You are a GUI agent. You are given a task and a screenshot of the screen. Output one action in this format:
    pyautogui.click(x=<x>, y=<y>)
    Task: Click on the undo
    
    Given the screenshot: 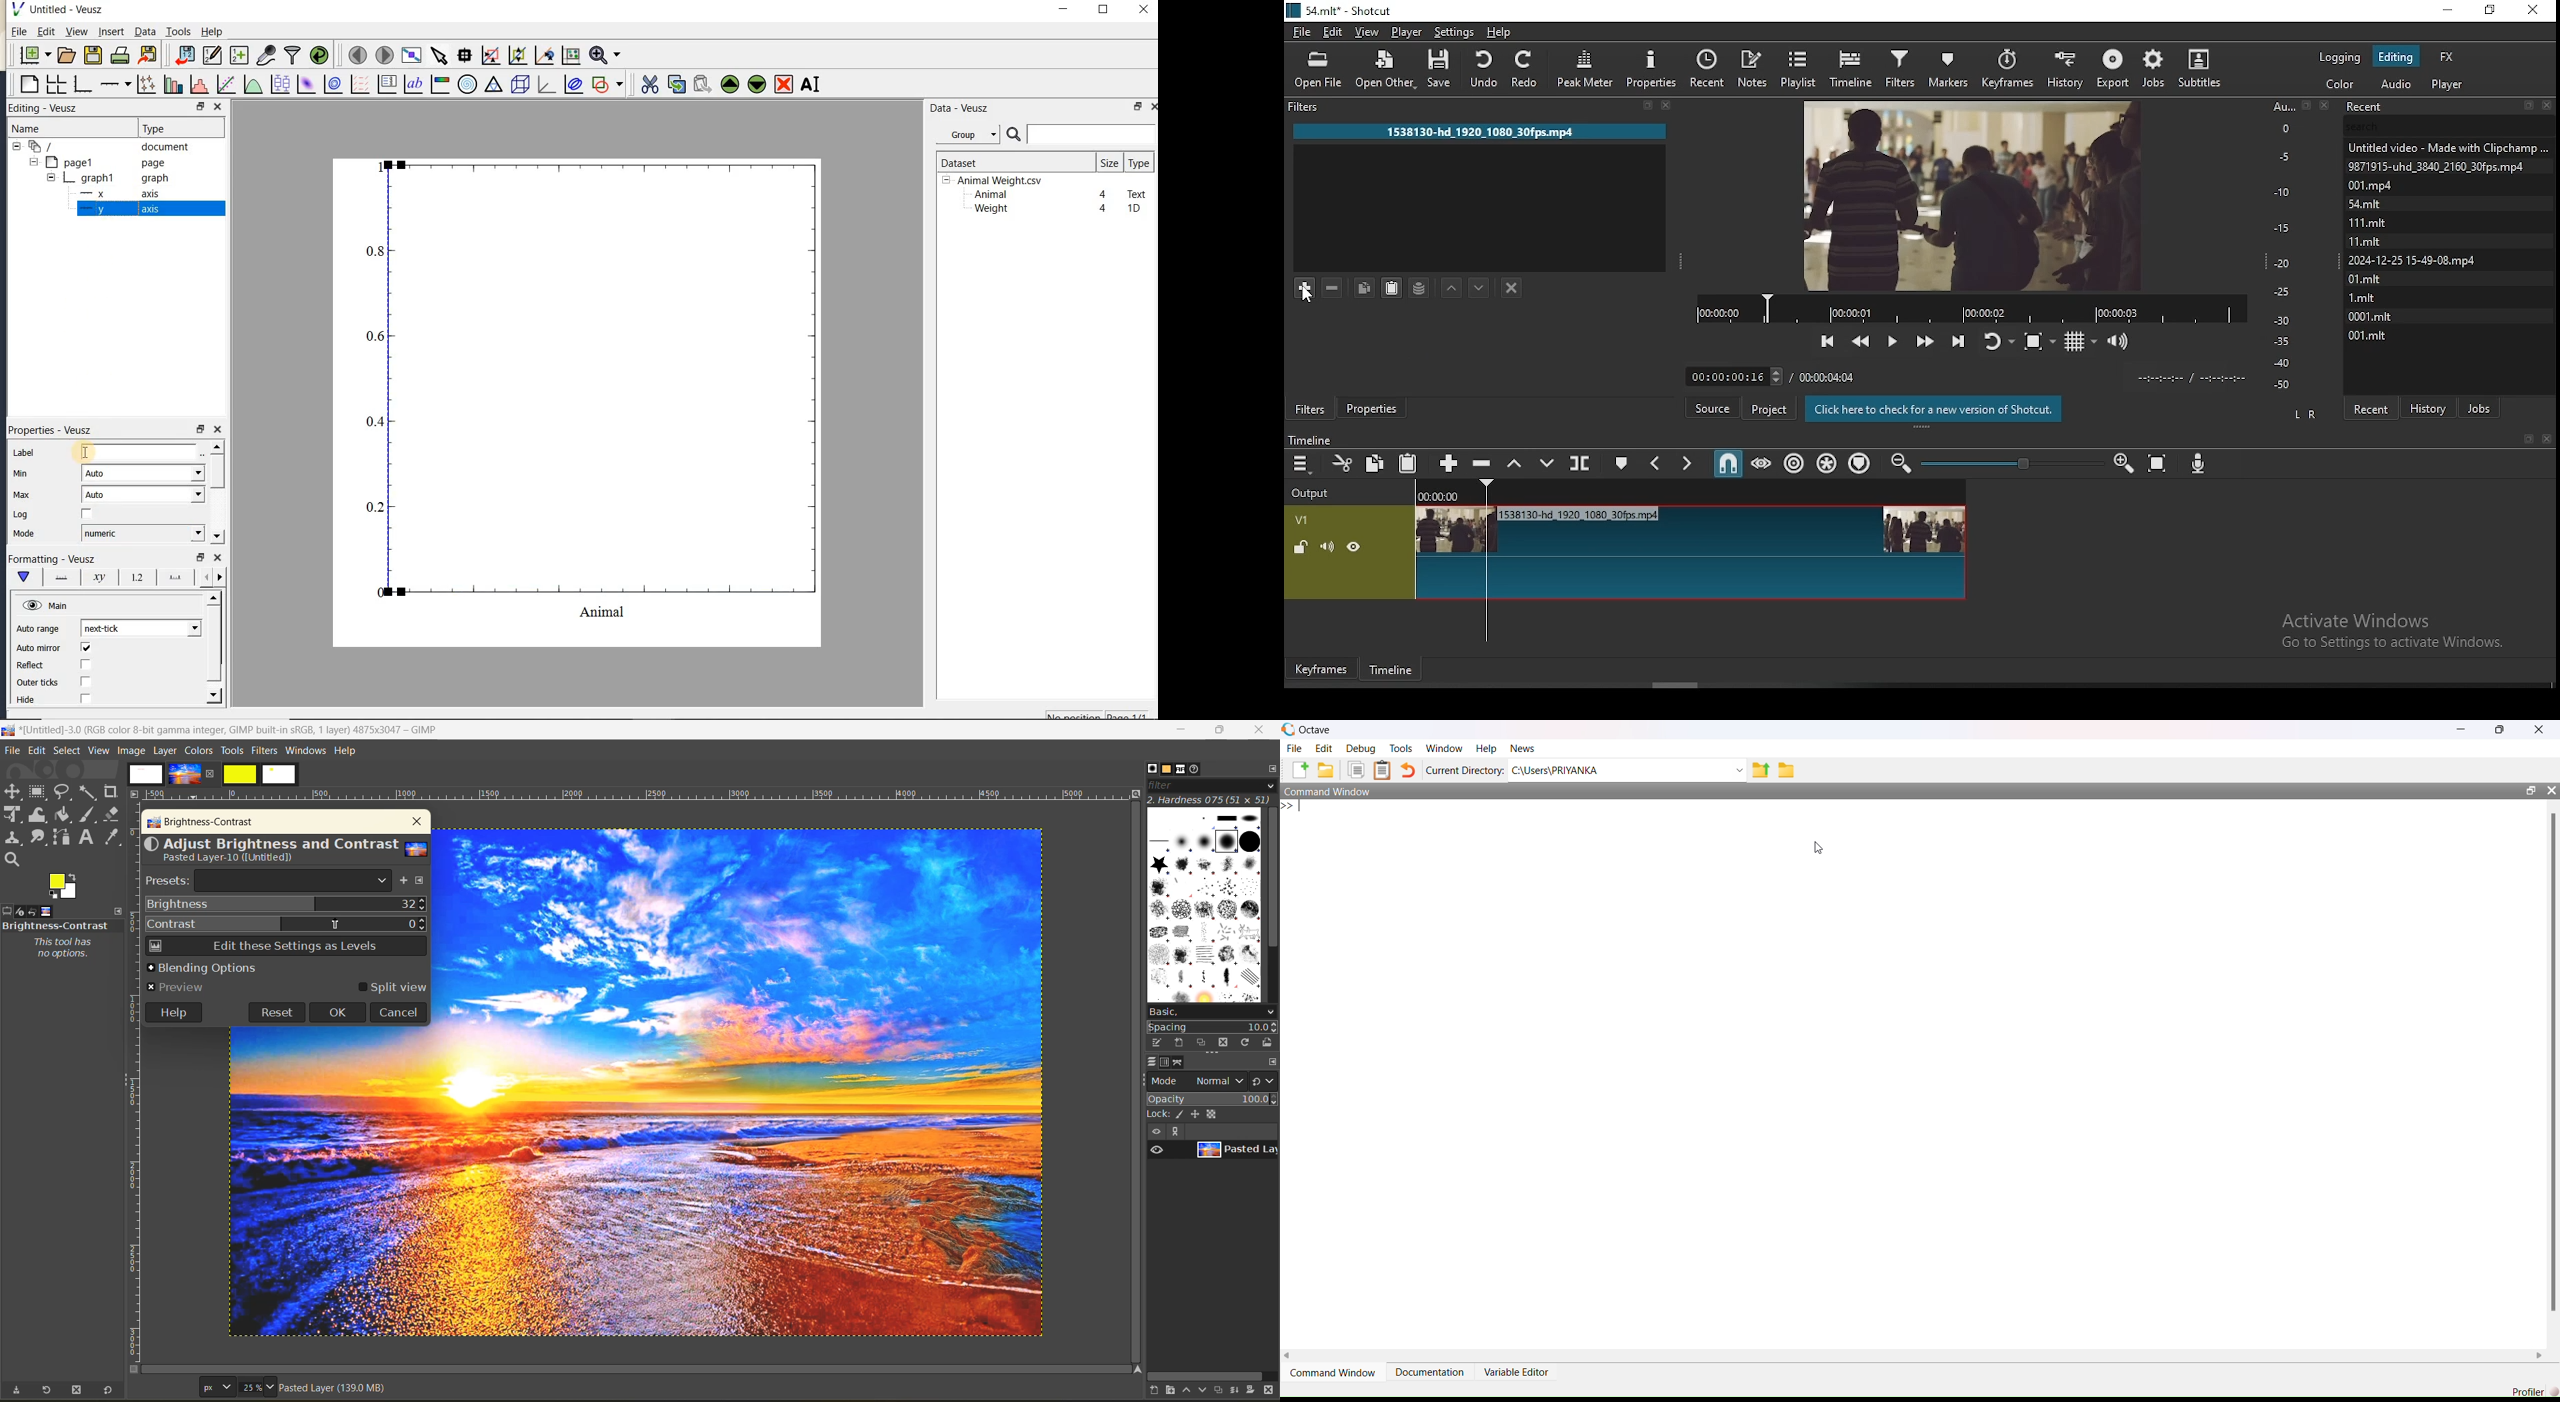 What is the action you would take?
    pyautogui.click(x=1486, y=68)
    